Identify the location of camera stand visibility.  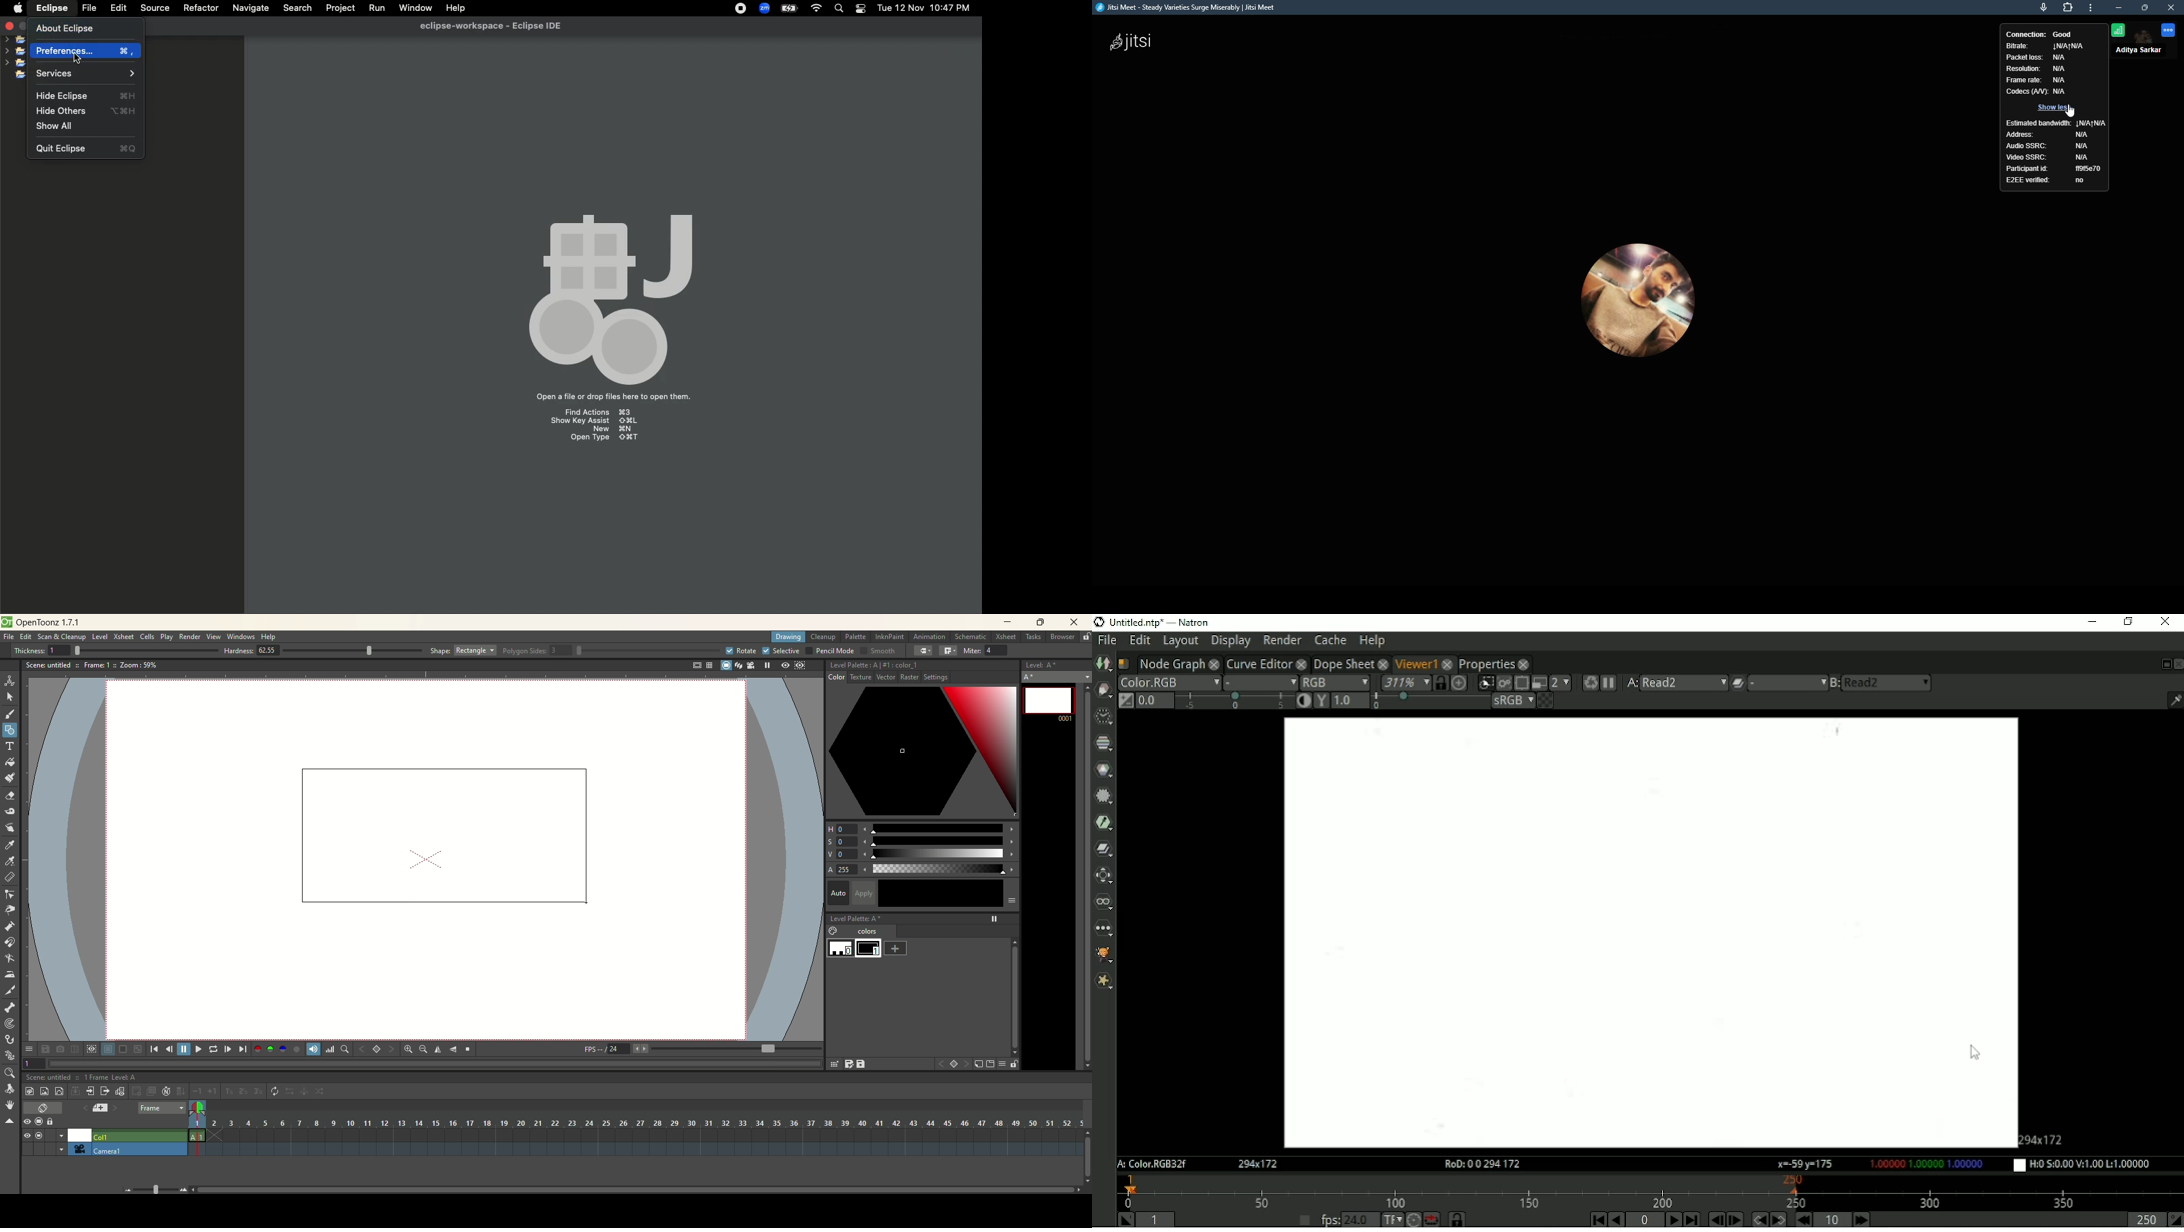
(42, 1121).